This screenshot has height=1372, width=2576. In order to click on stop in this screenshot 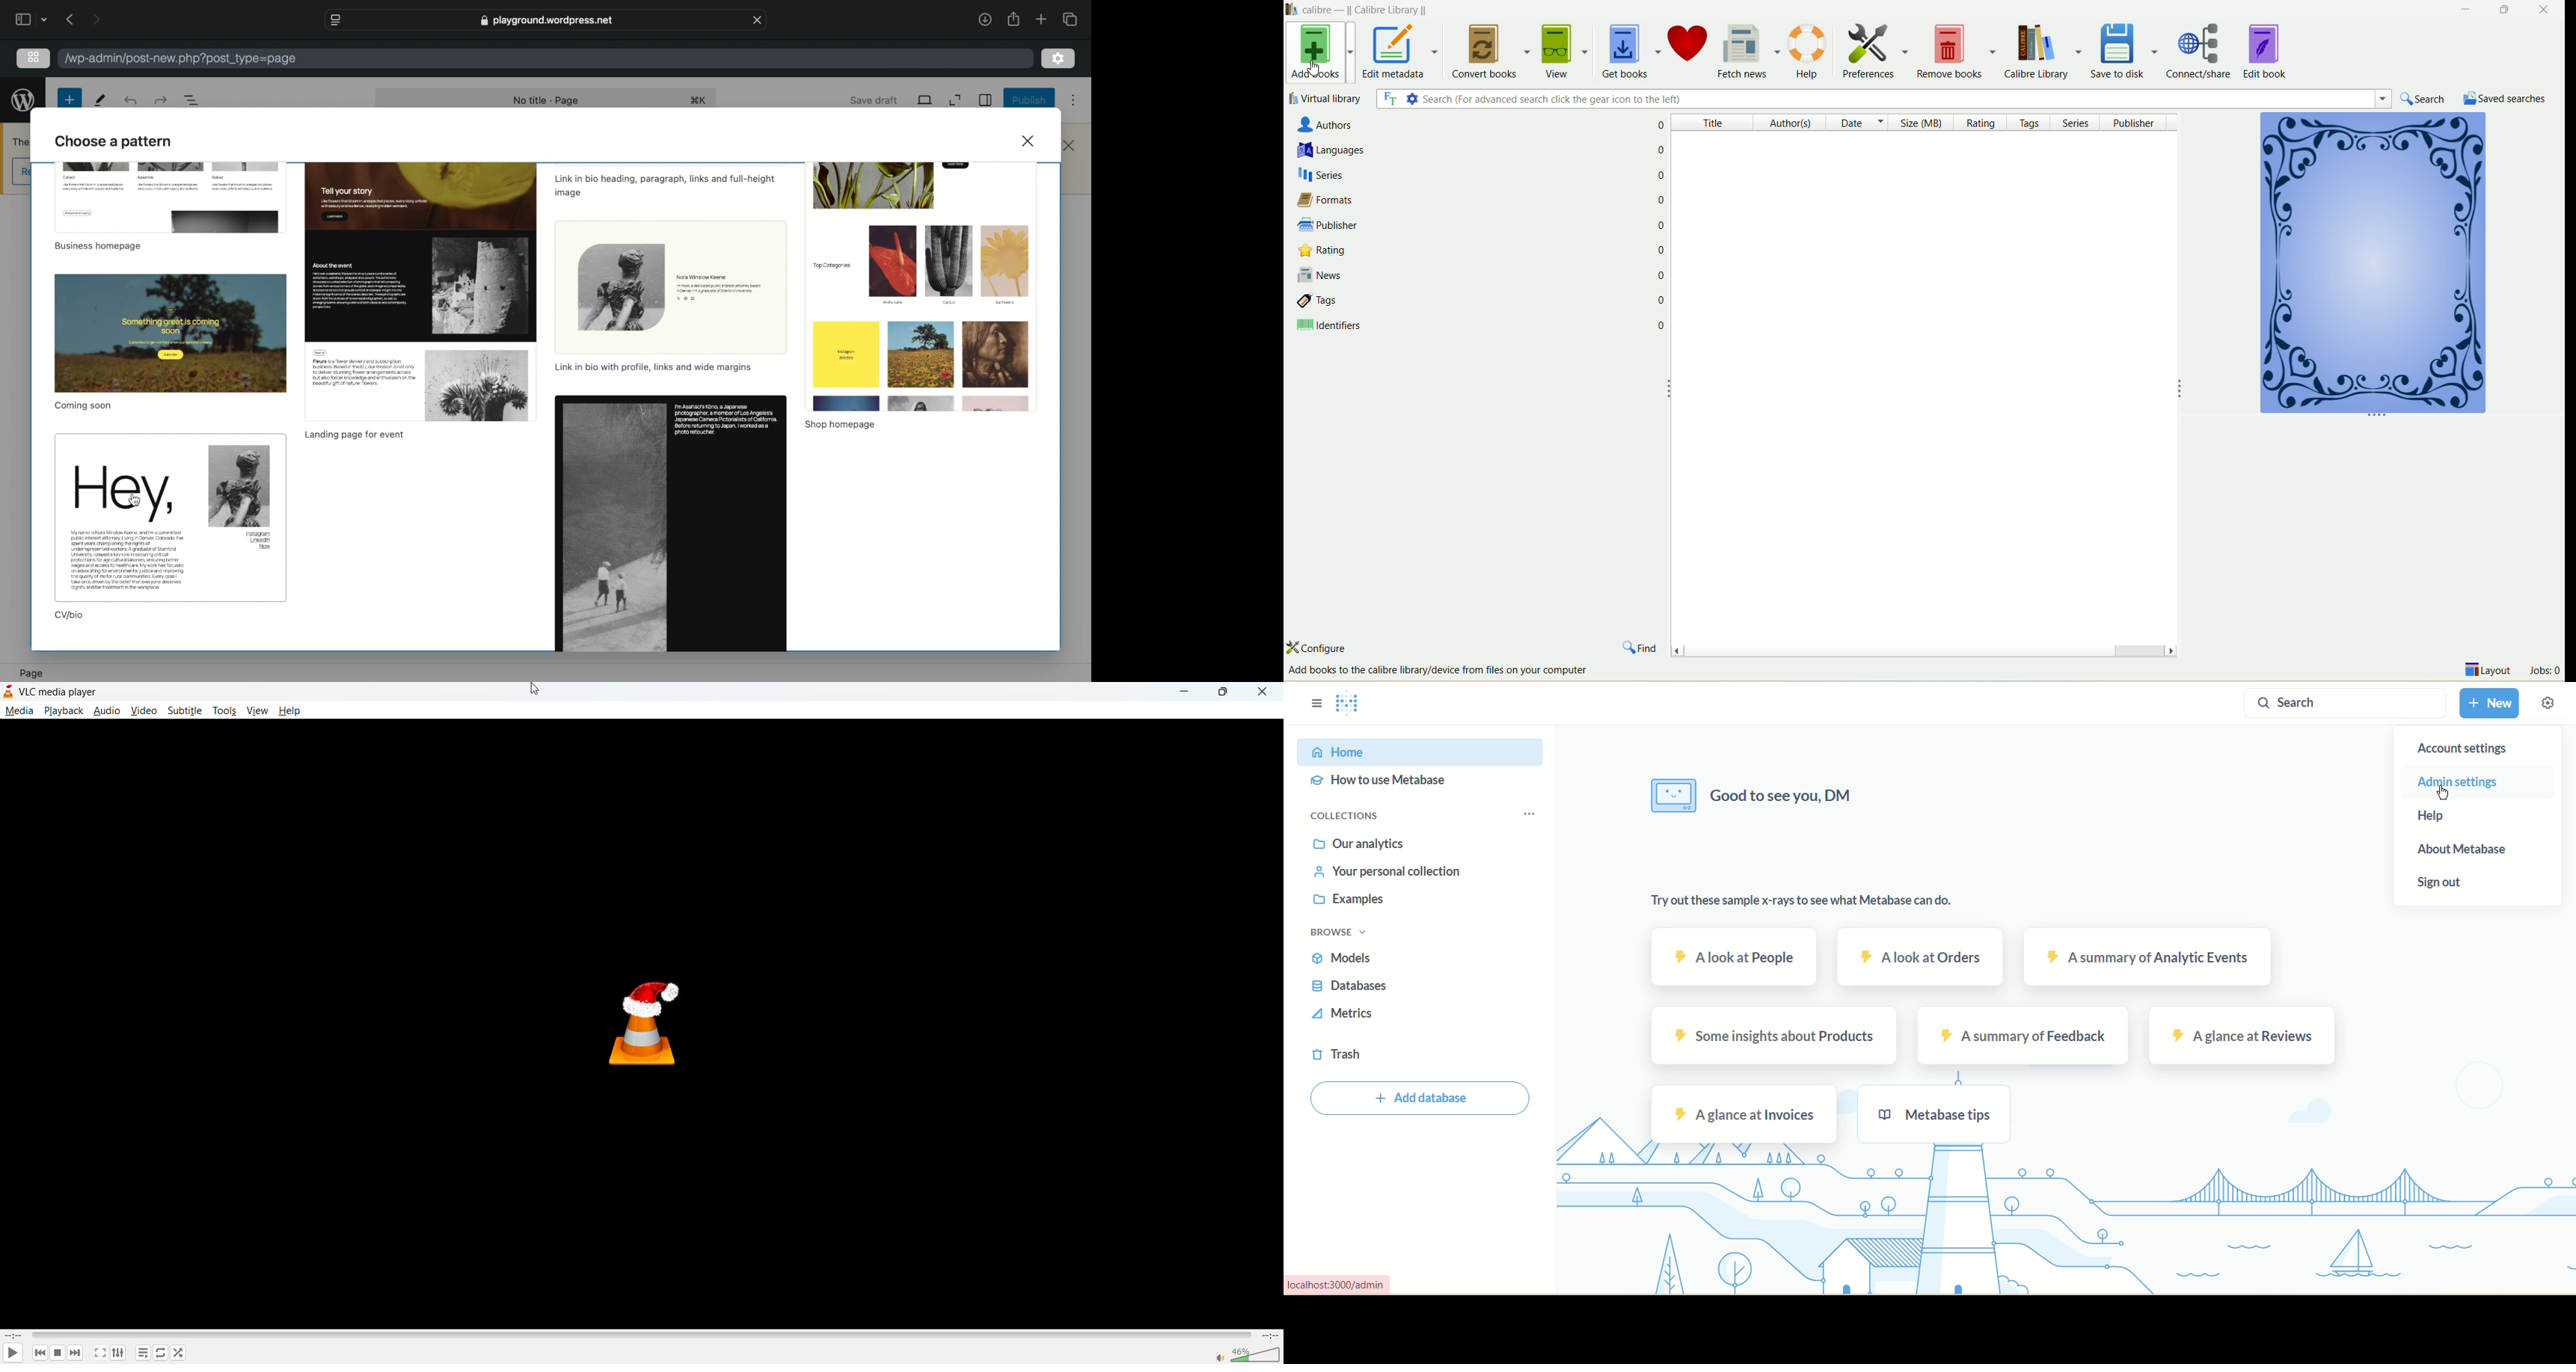, I will do `click(56, 1353)`.